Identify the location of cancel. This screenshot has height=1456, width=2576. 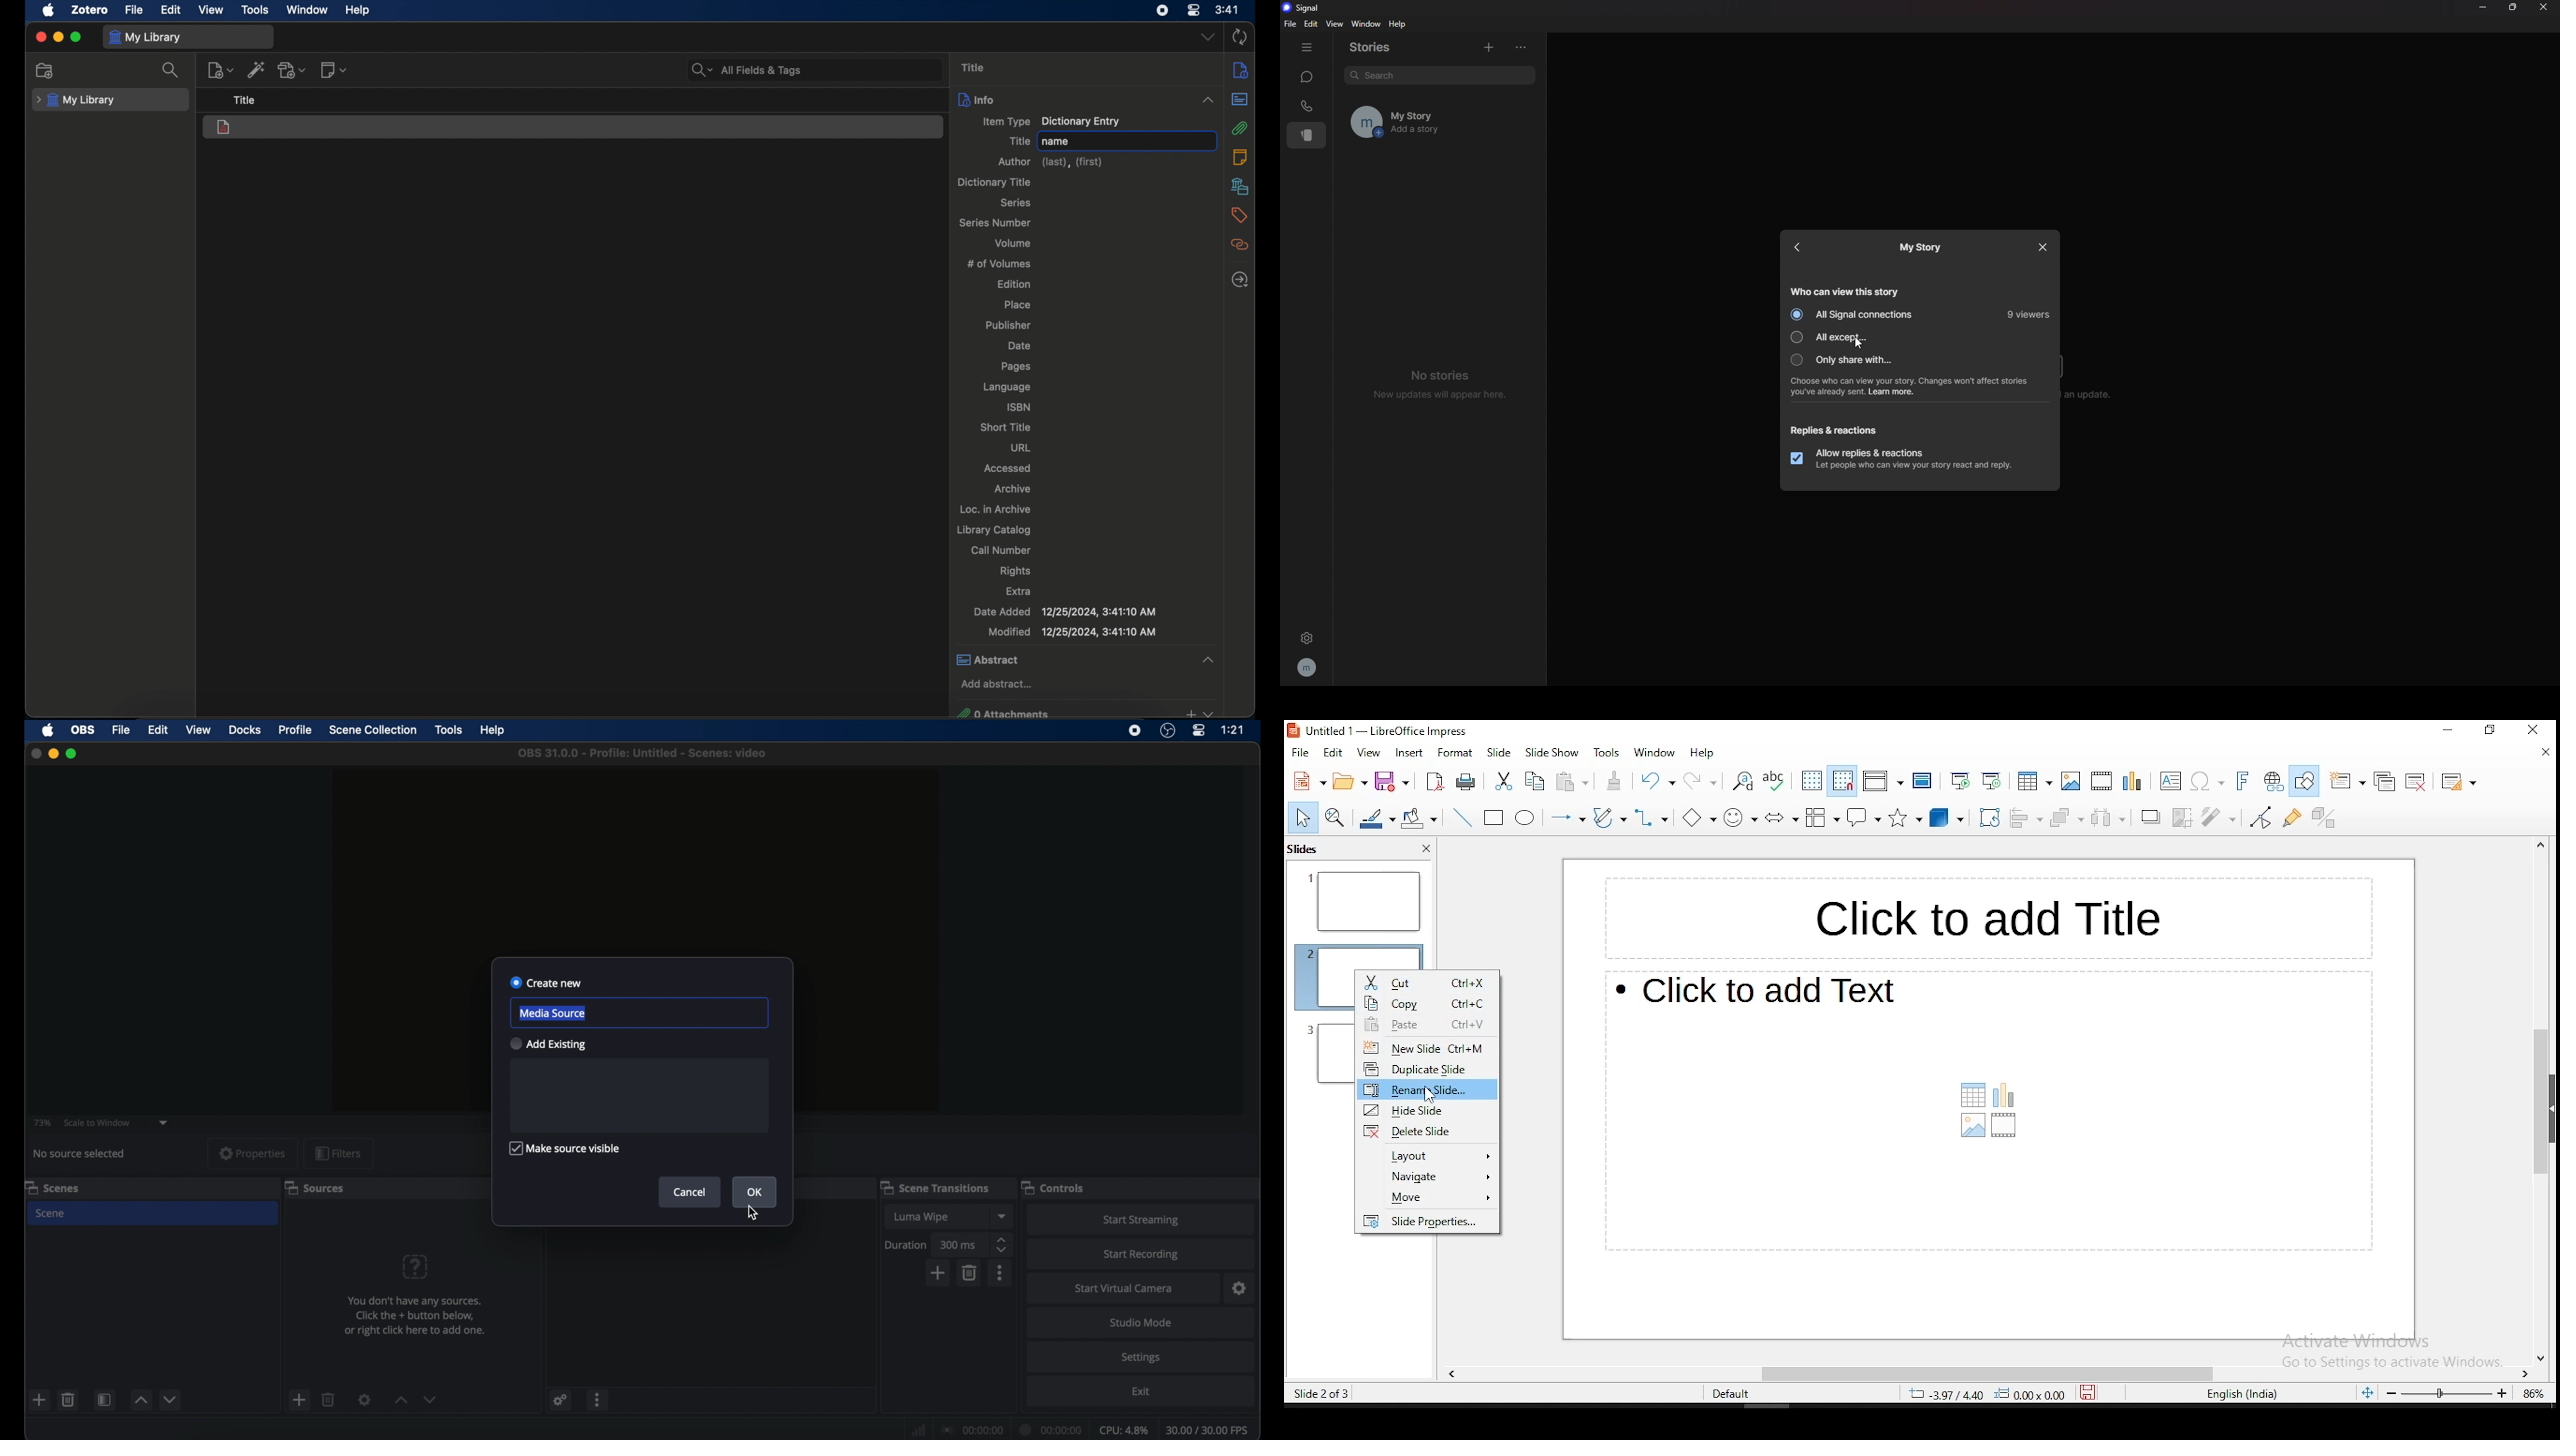
(689, 1192).